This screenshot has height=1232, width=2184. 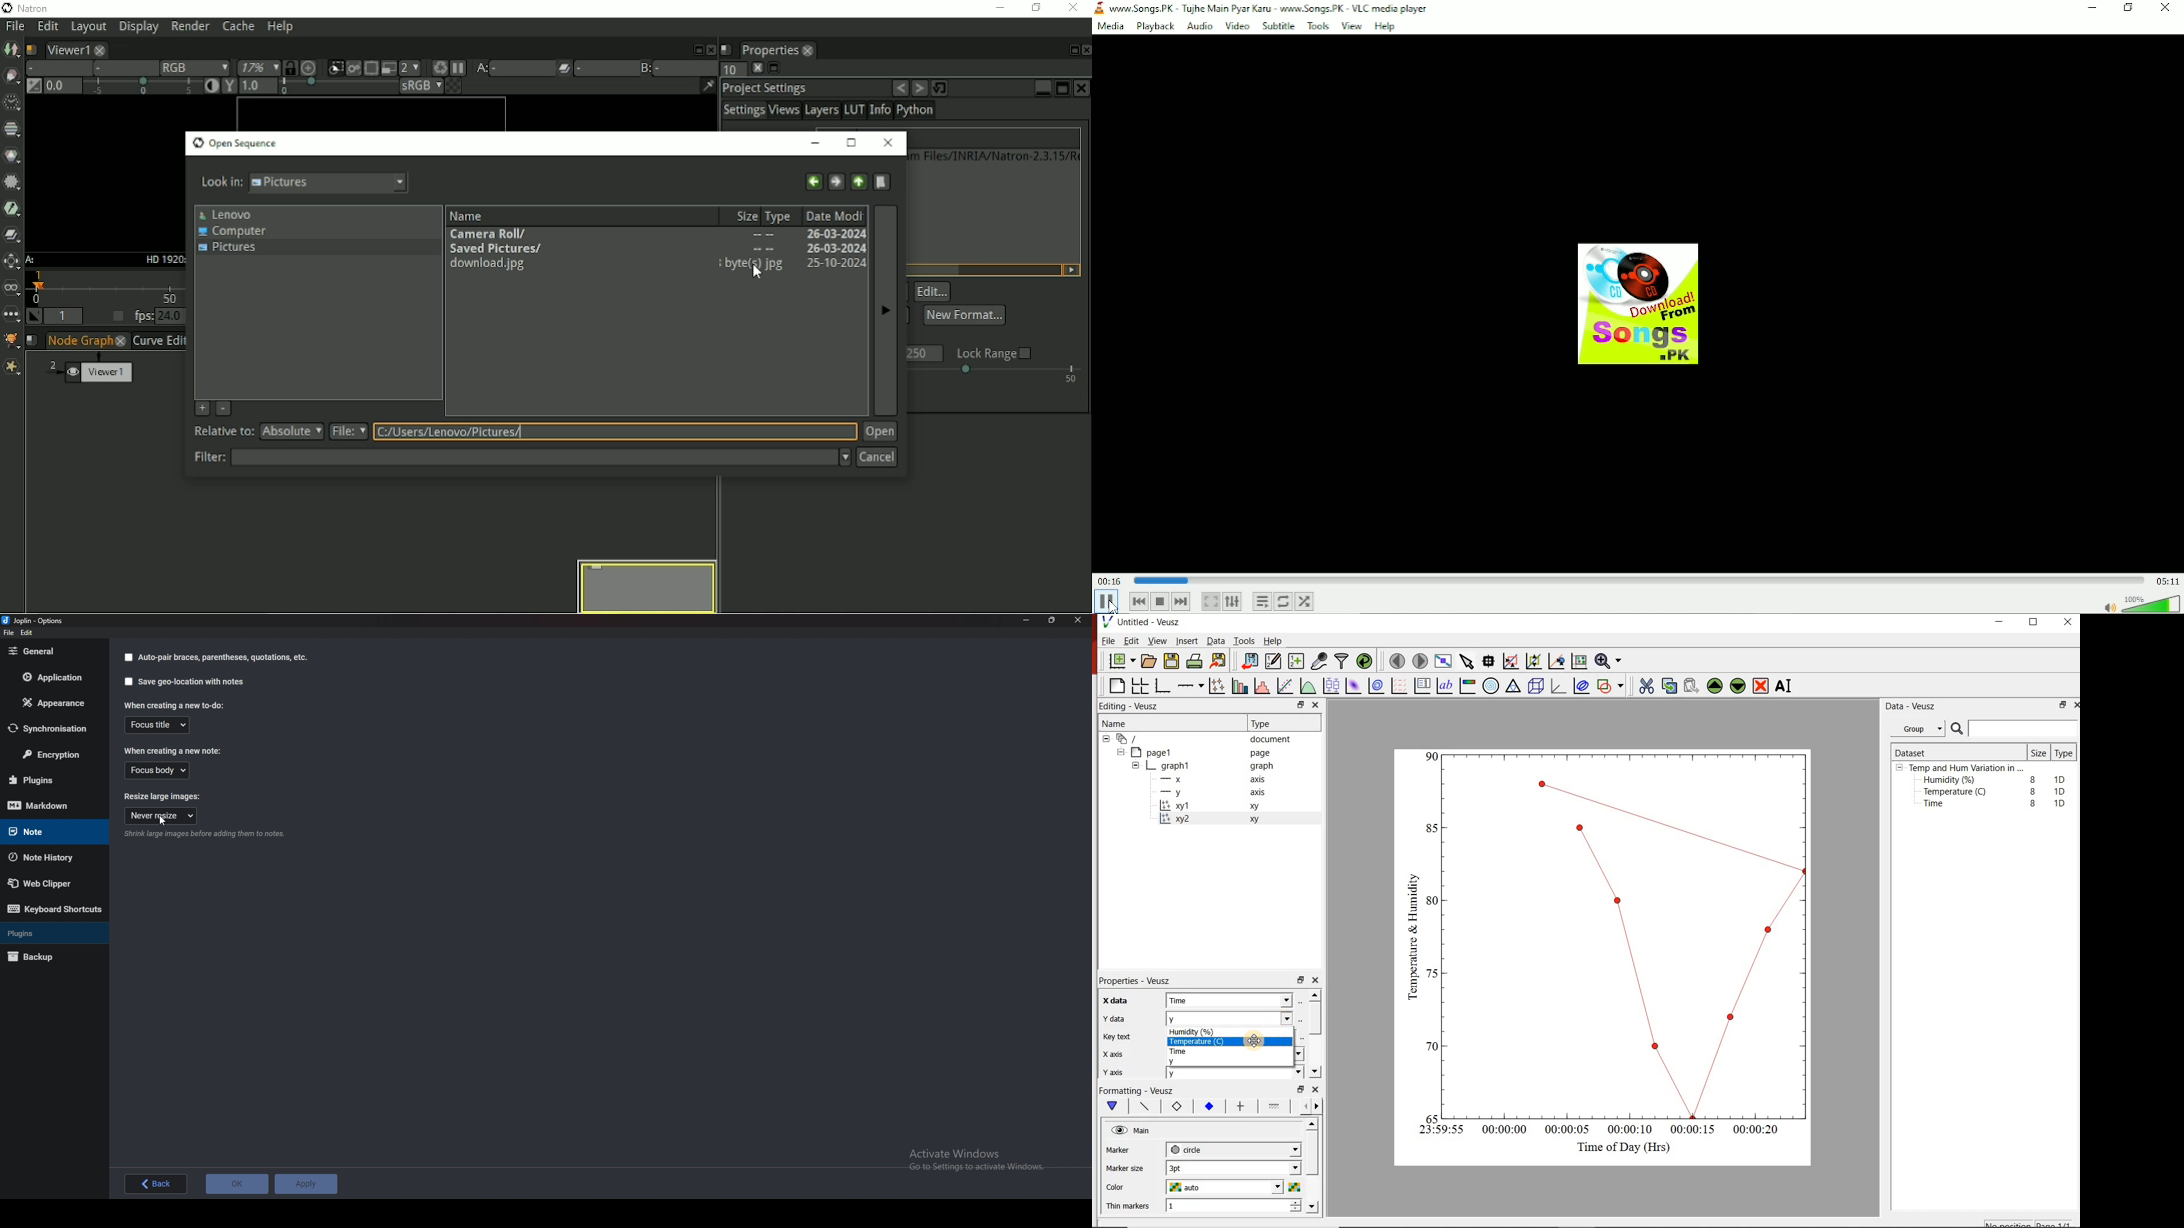 What do you see at coordinates (1133, 706) in the screenshot?
I see `Editing - Veusz` at bounding box center [1133, 706].